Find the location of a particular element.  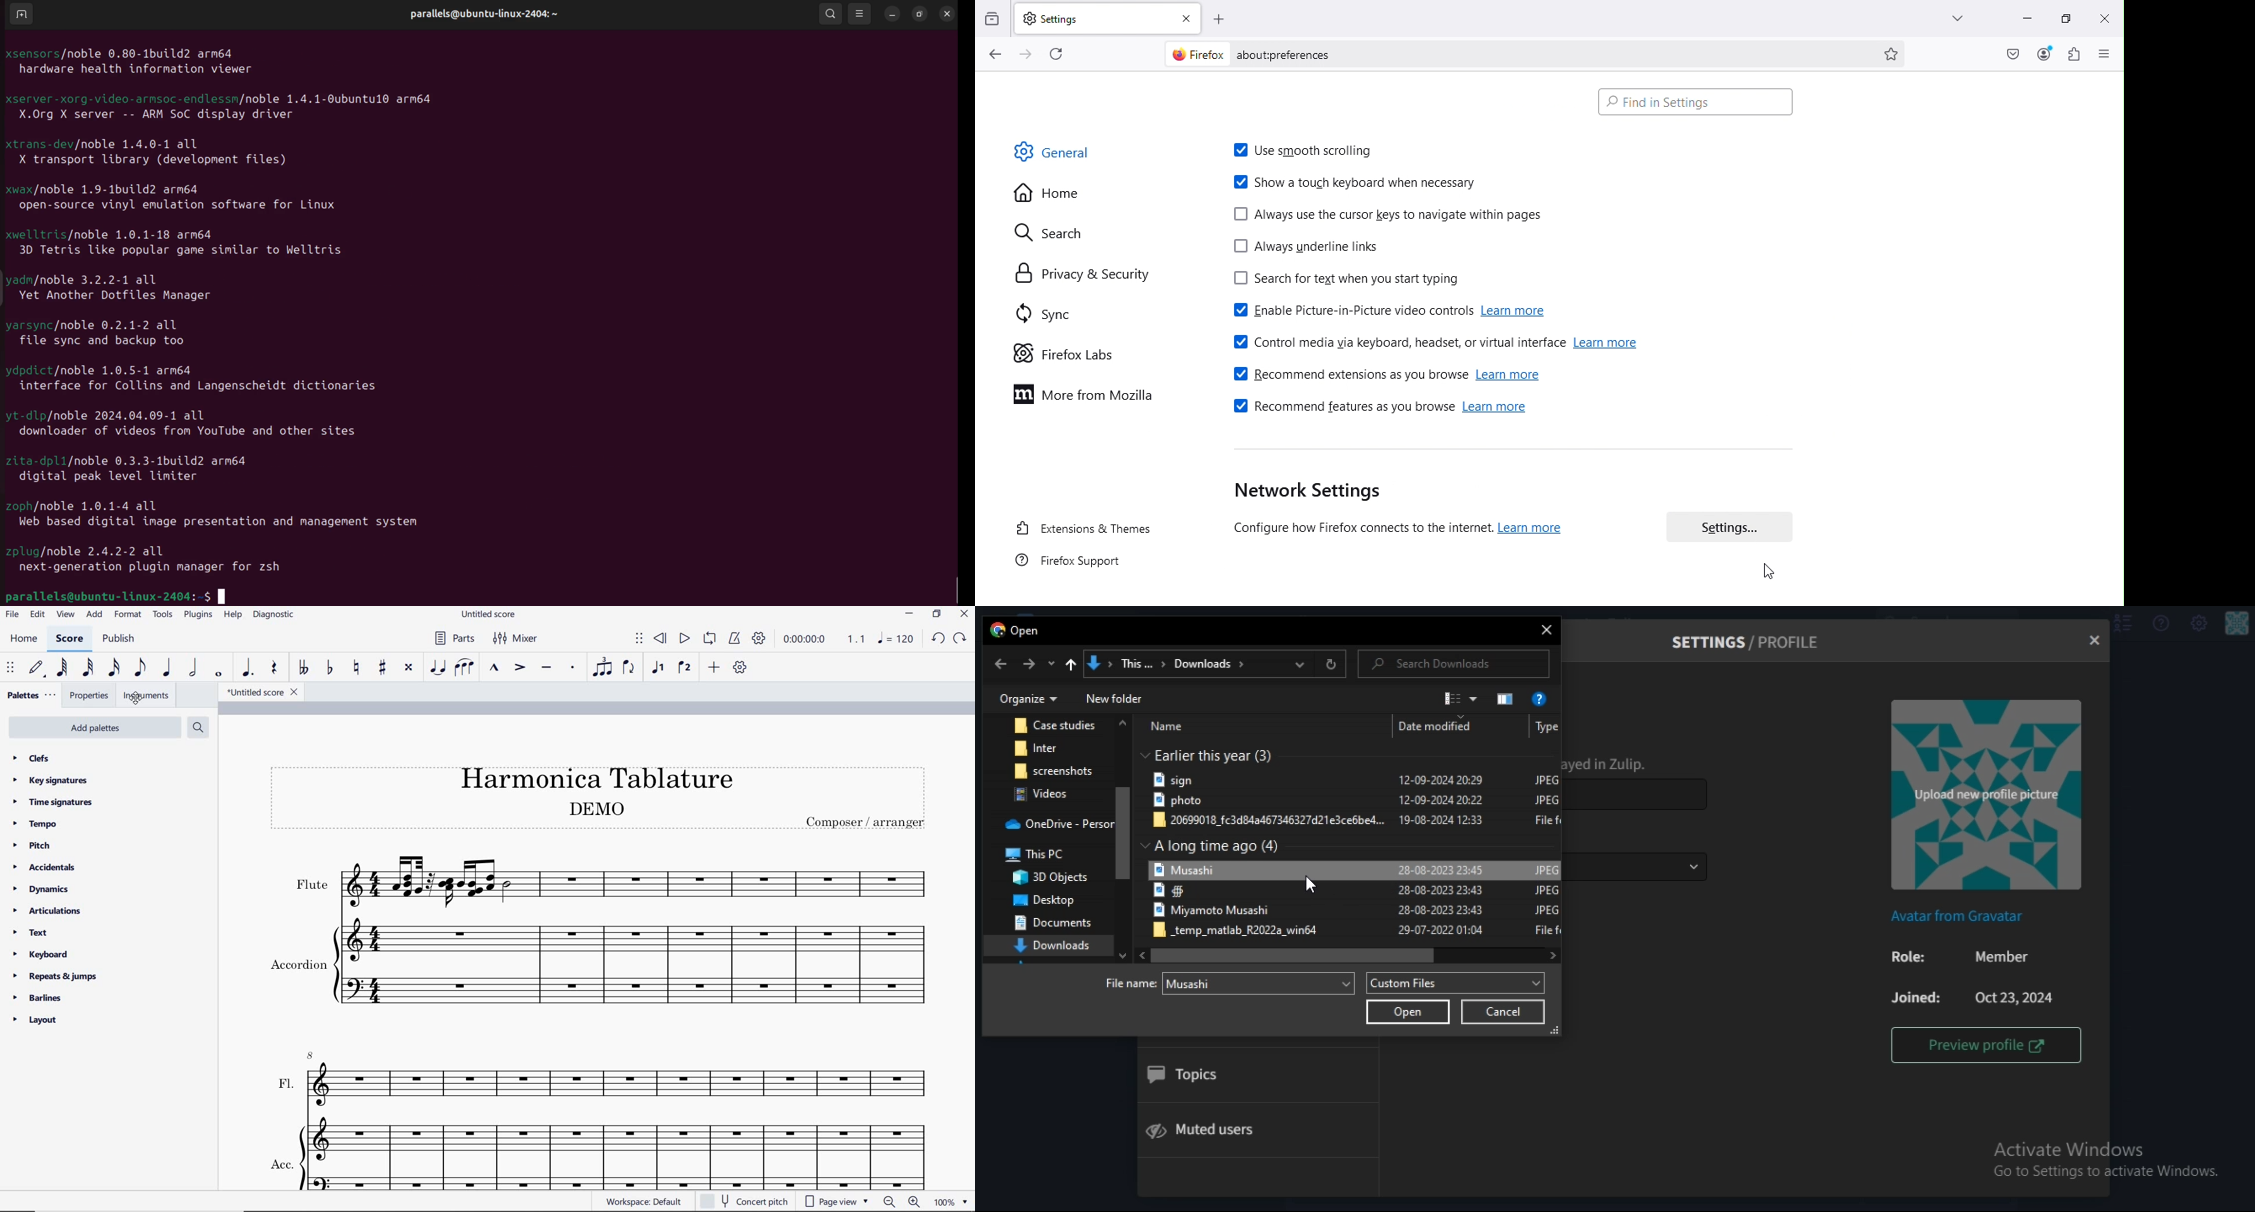

whole note is located at coordinates (217, 674).